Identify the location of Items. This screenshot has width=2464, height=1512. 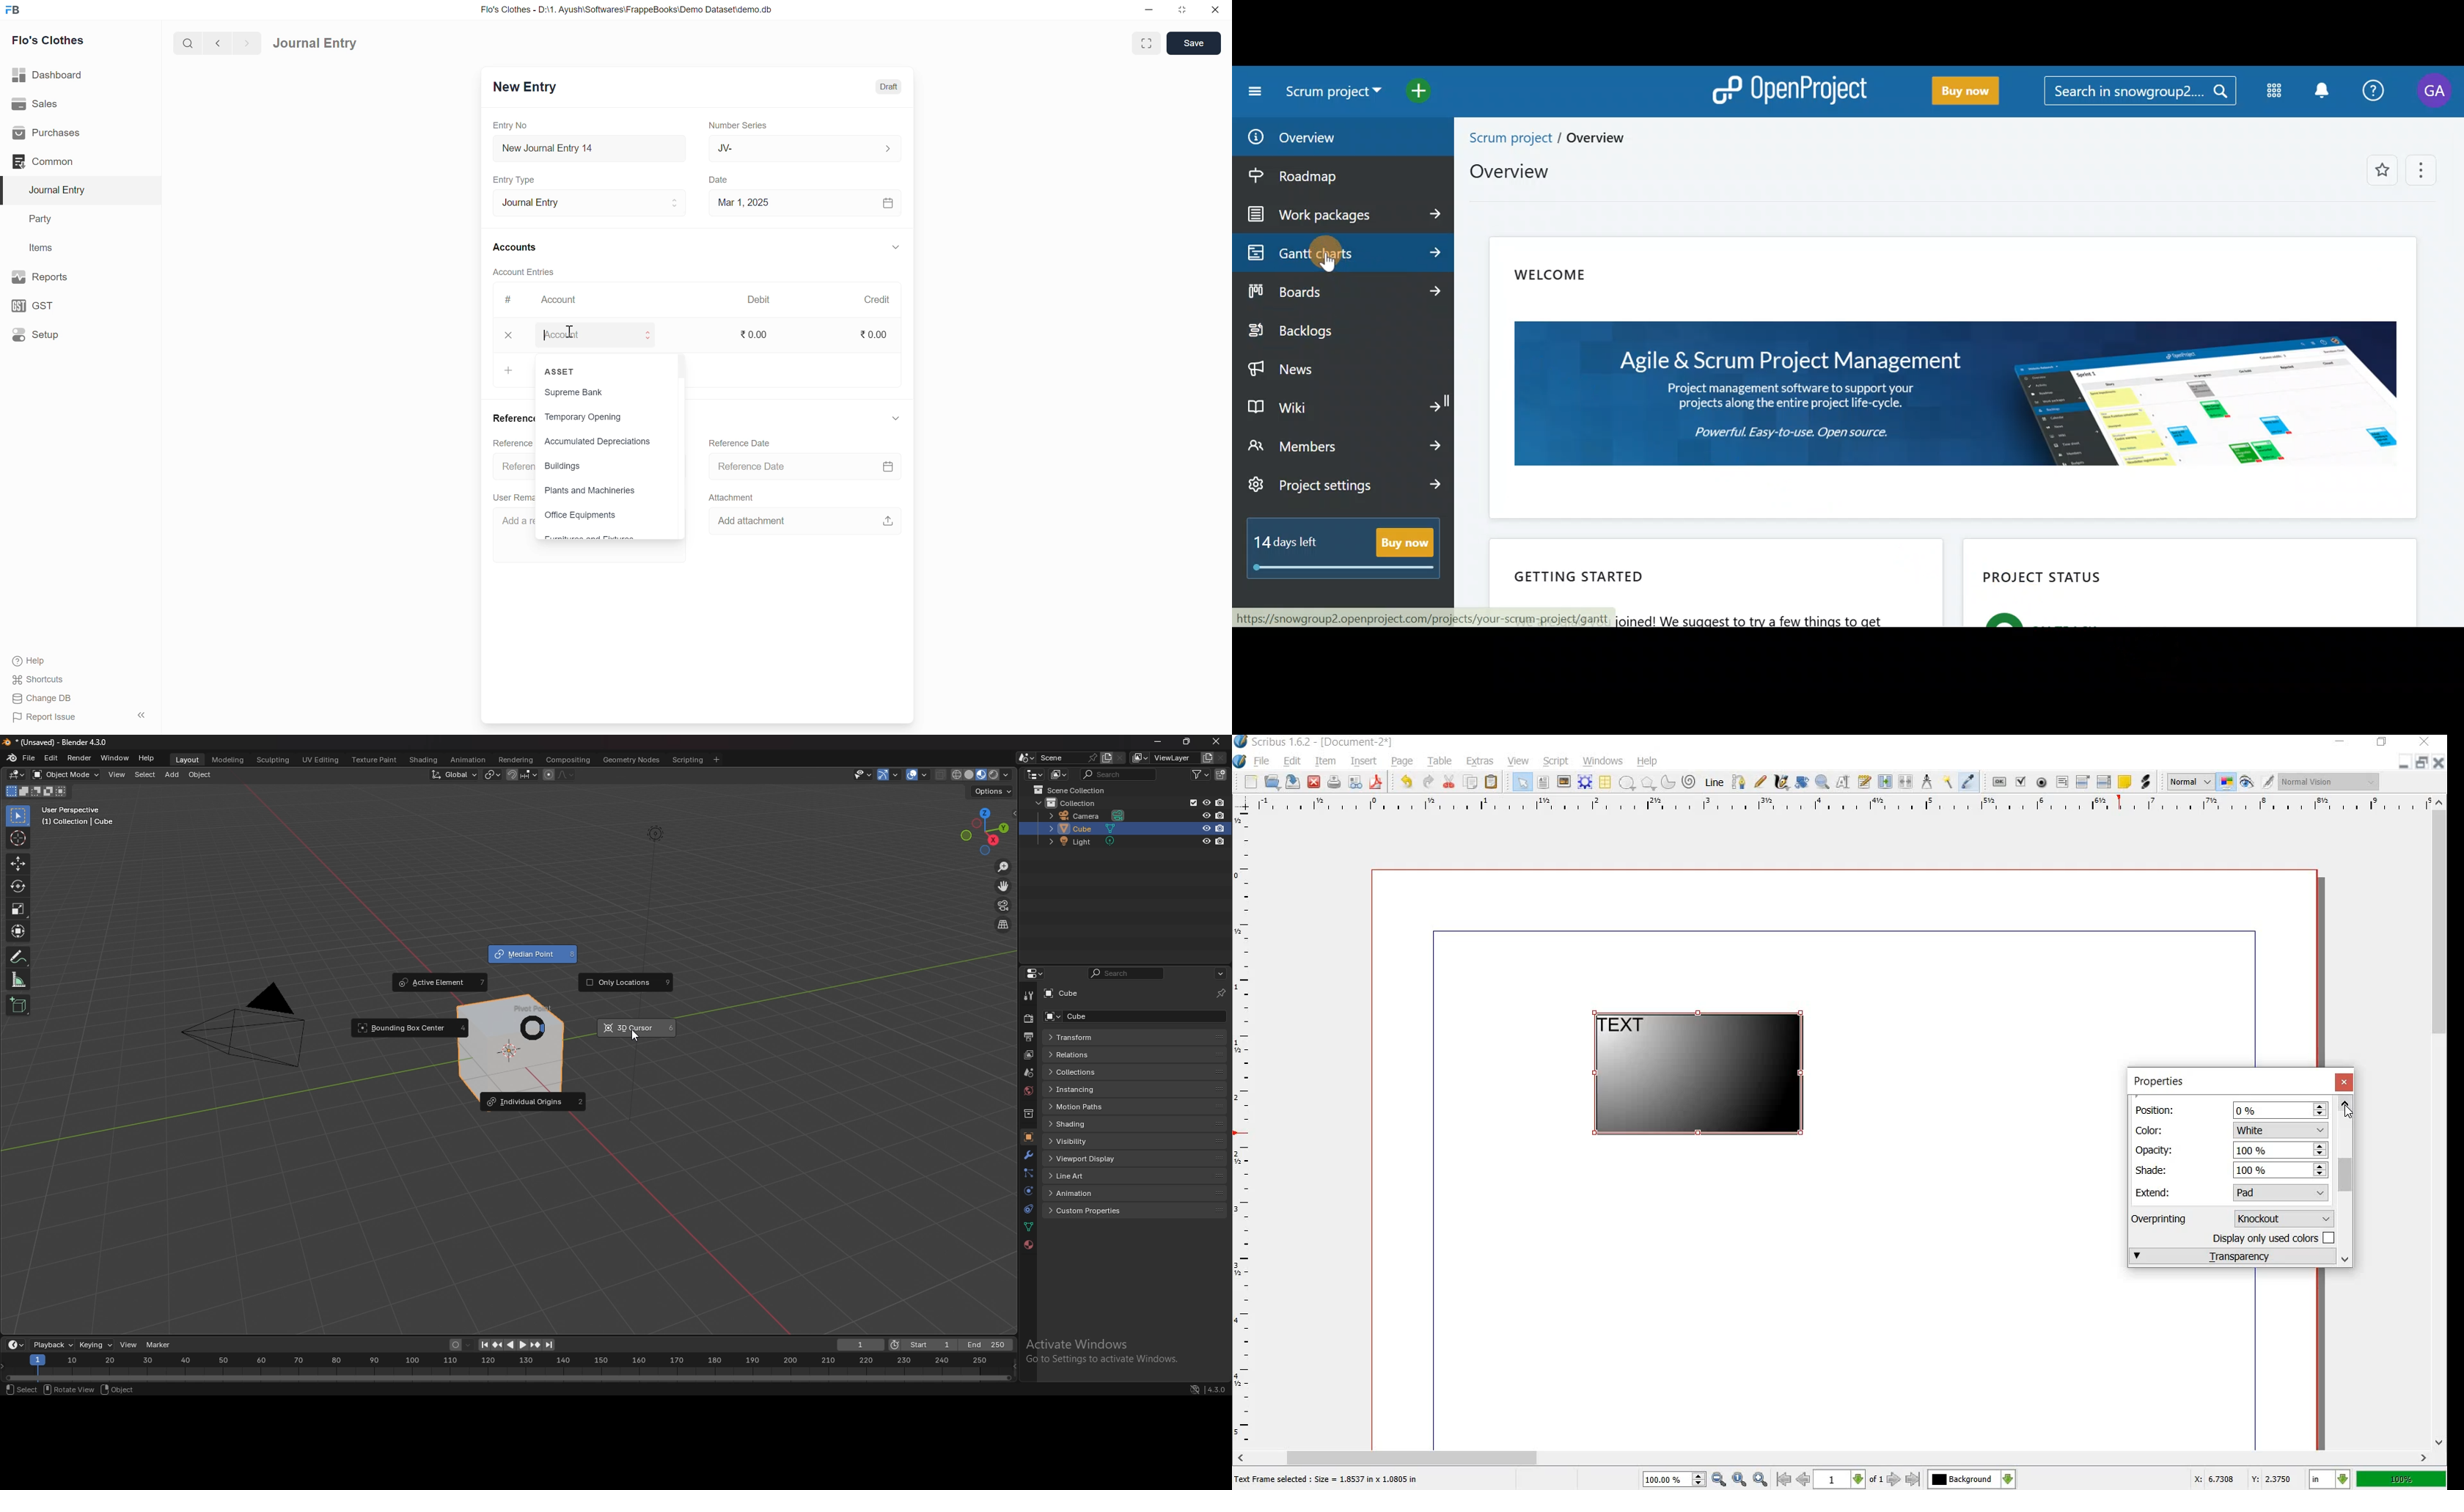
(40, 247).